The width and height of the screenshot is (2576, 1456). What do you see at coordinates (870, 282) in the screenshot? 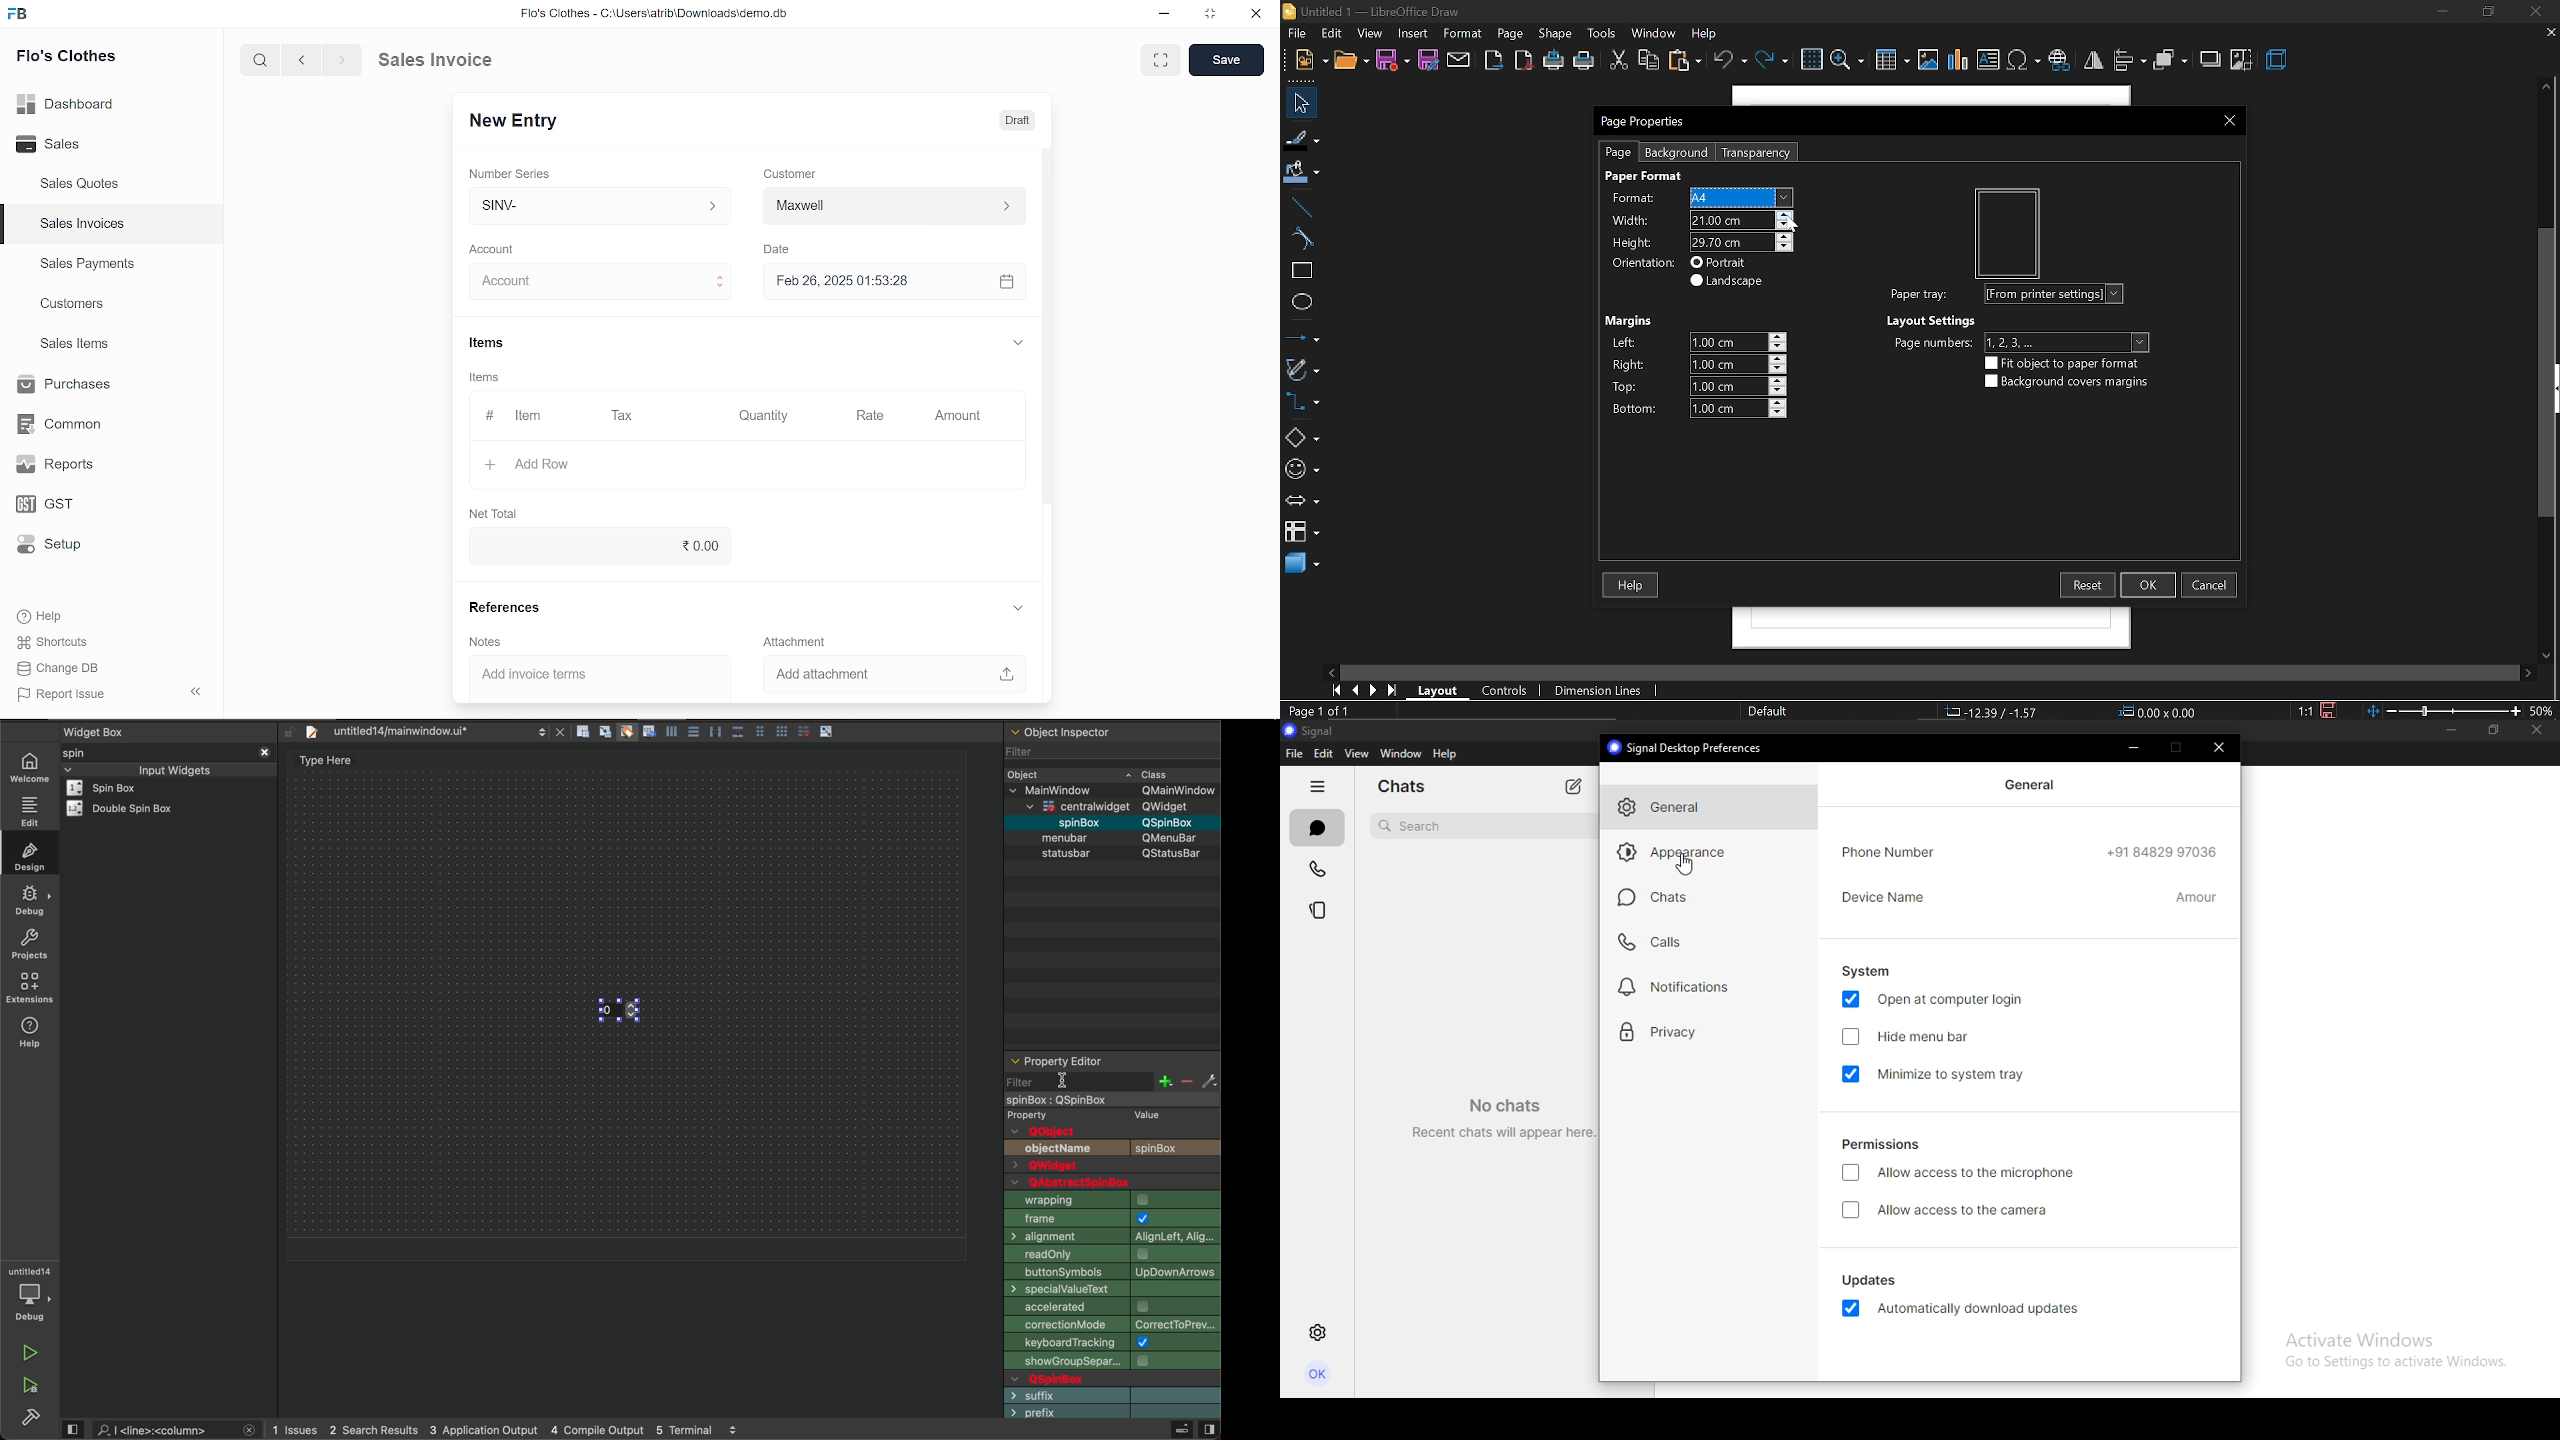
I see `Feb 26, 2025 01:53:28` at bounding box center [870, 282].